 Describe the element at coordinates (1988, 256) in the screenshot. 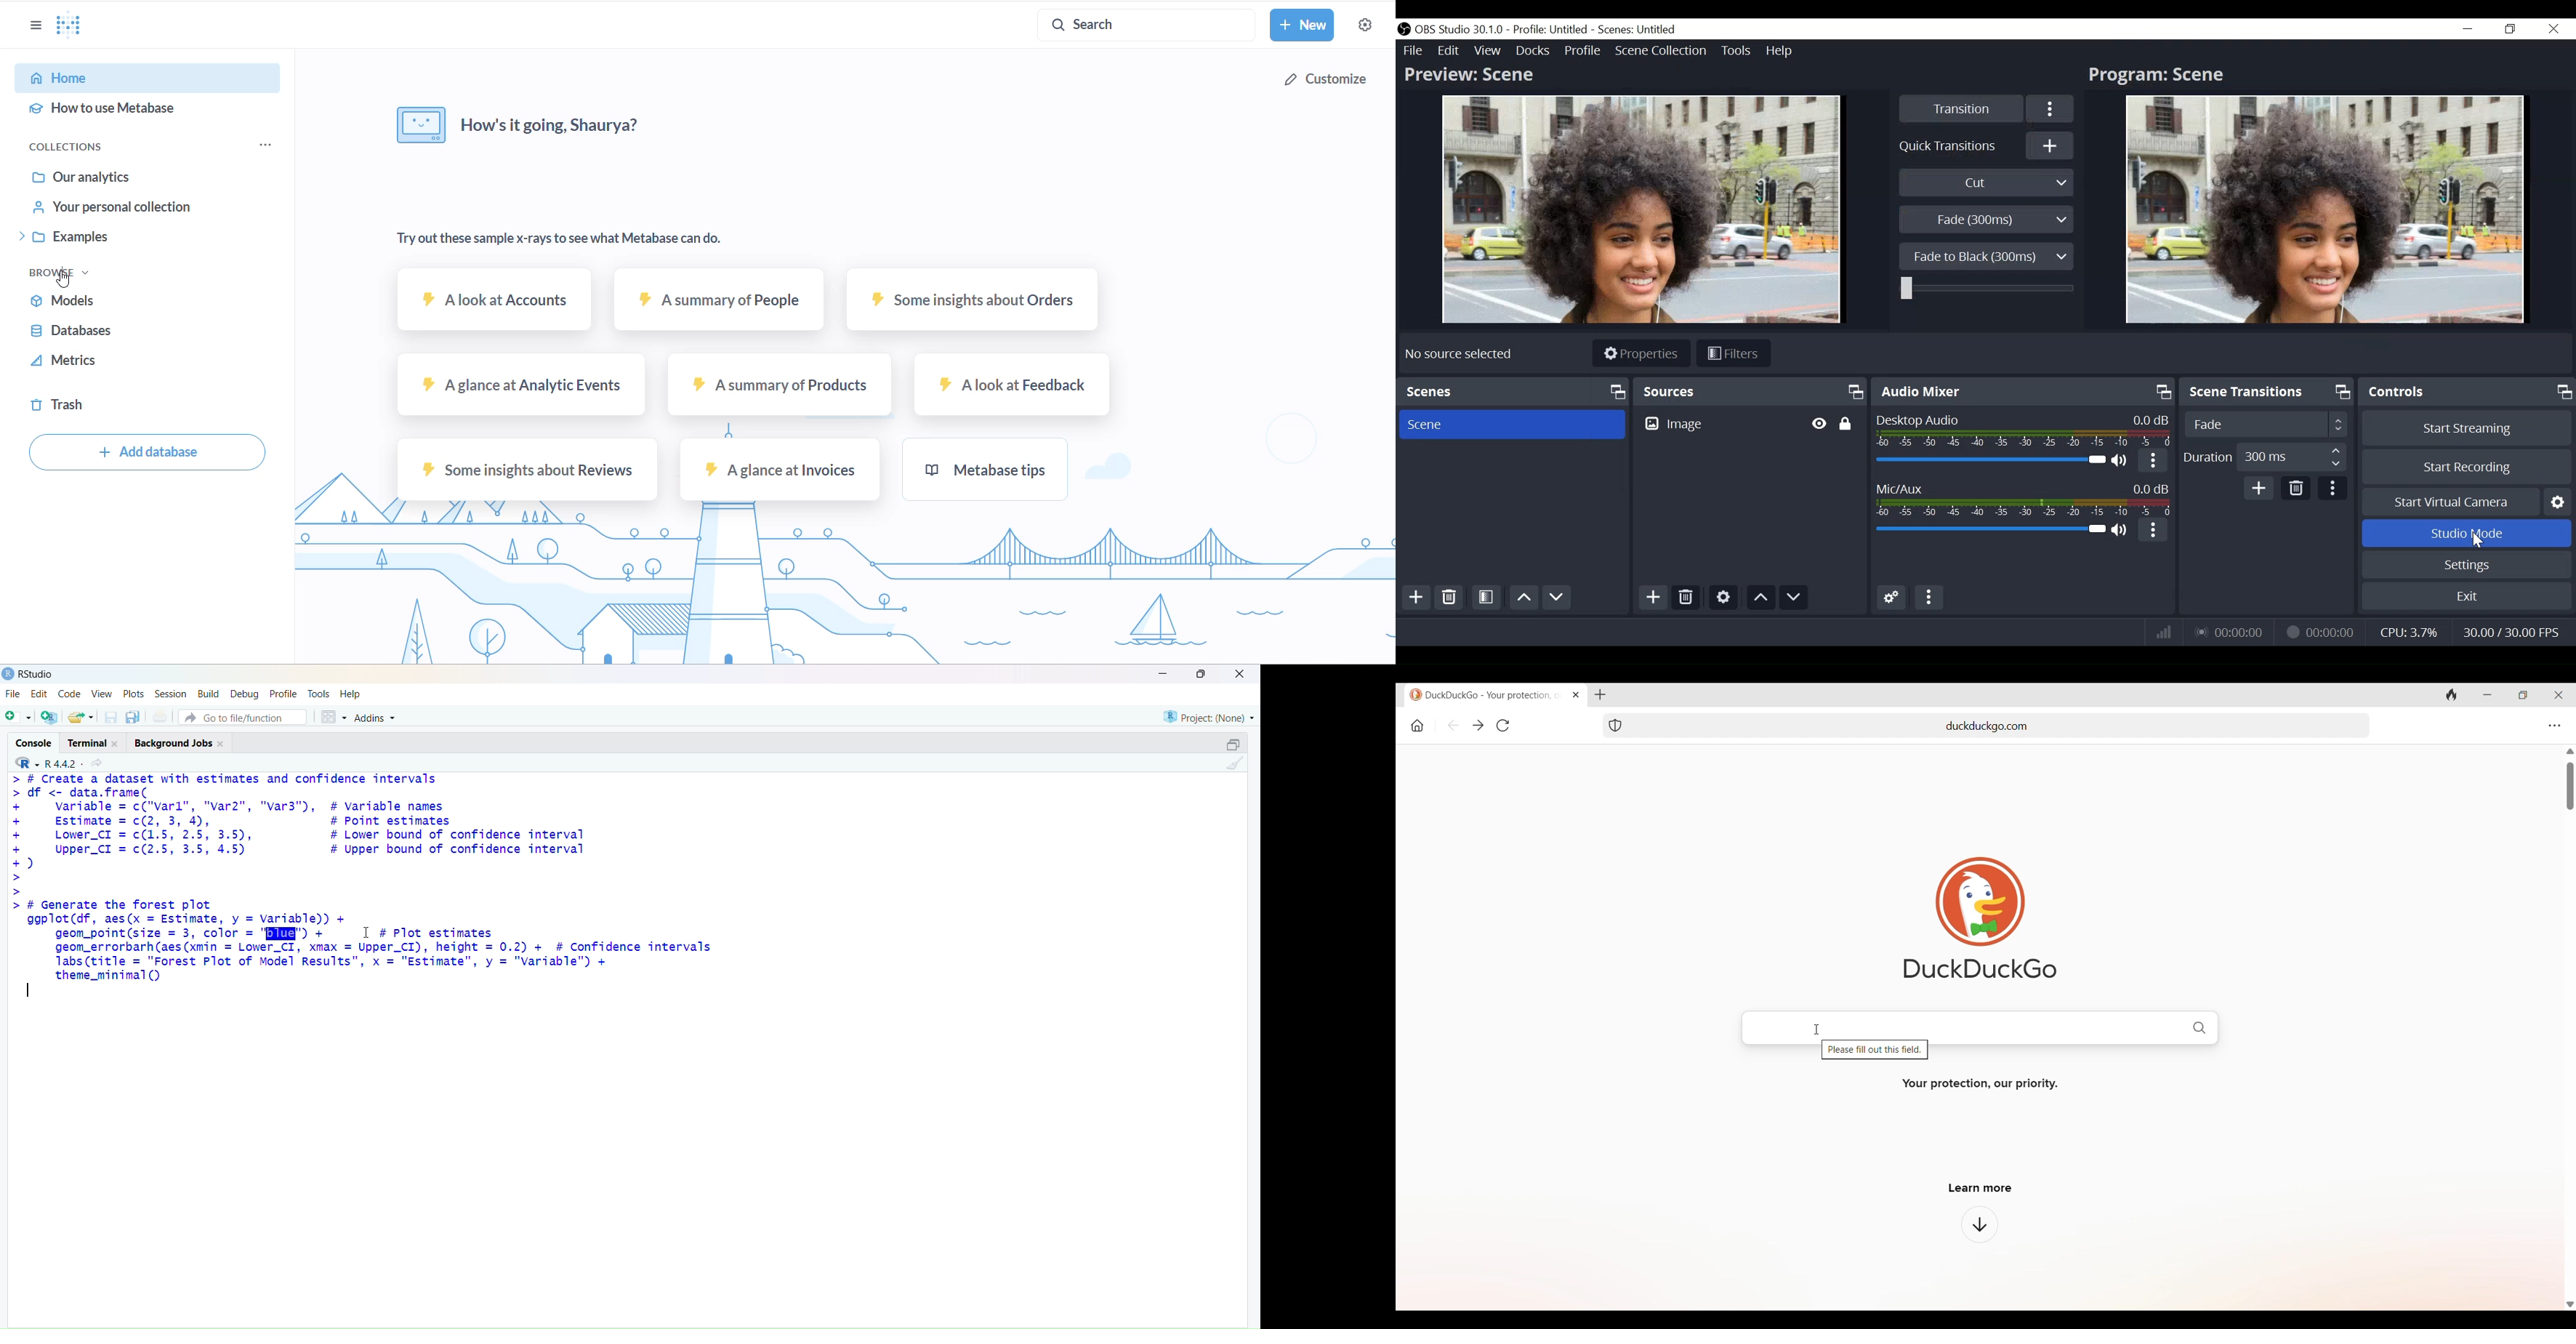

I see `Fade to Black` at that location.